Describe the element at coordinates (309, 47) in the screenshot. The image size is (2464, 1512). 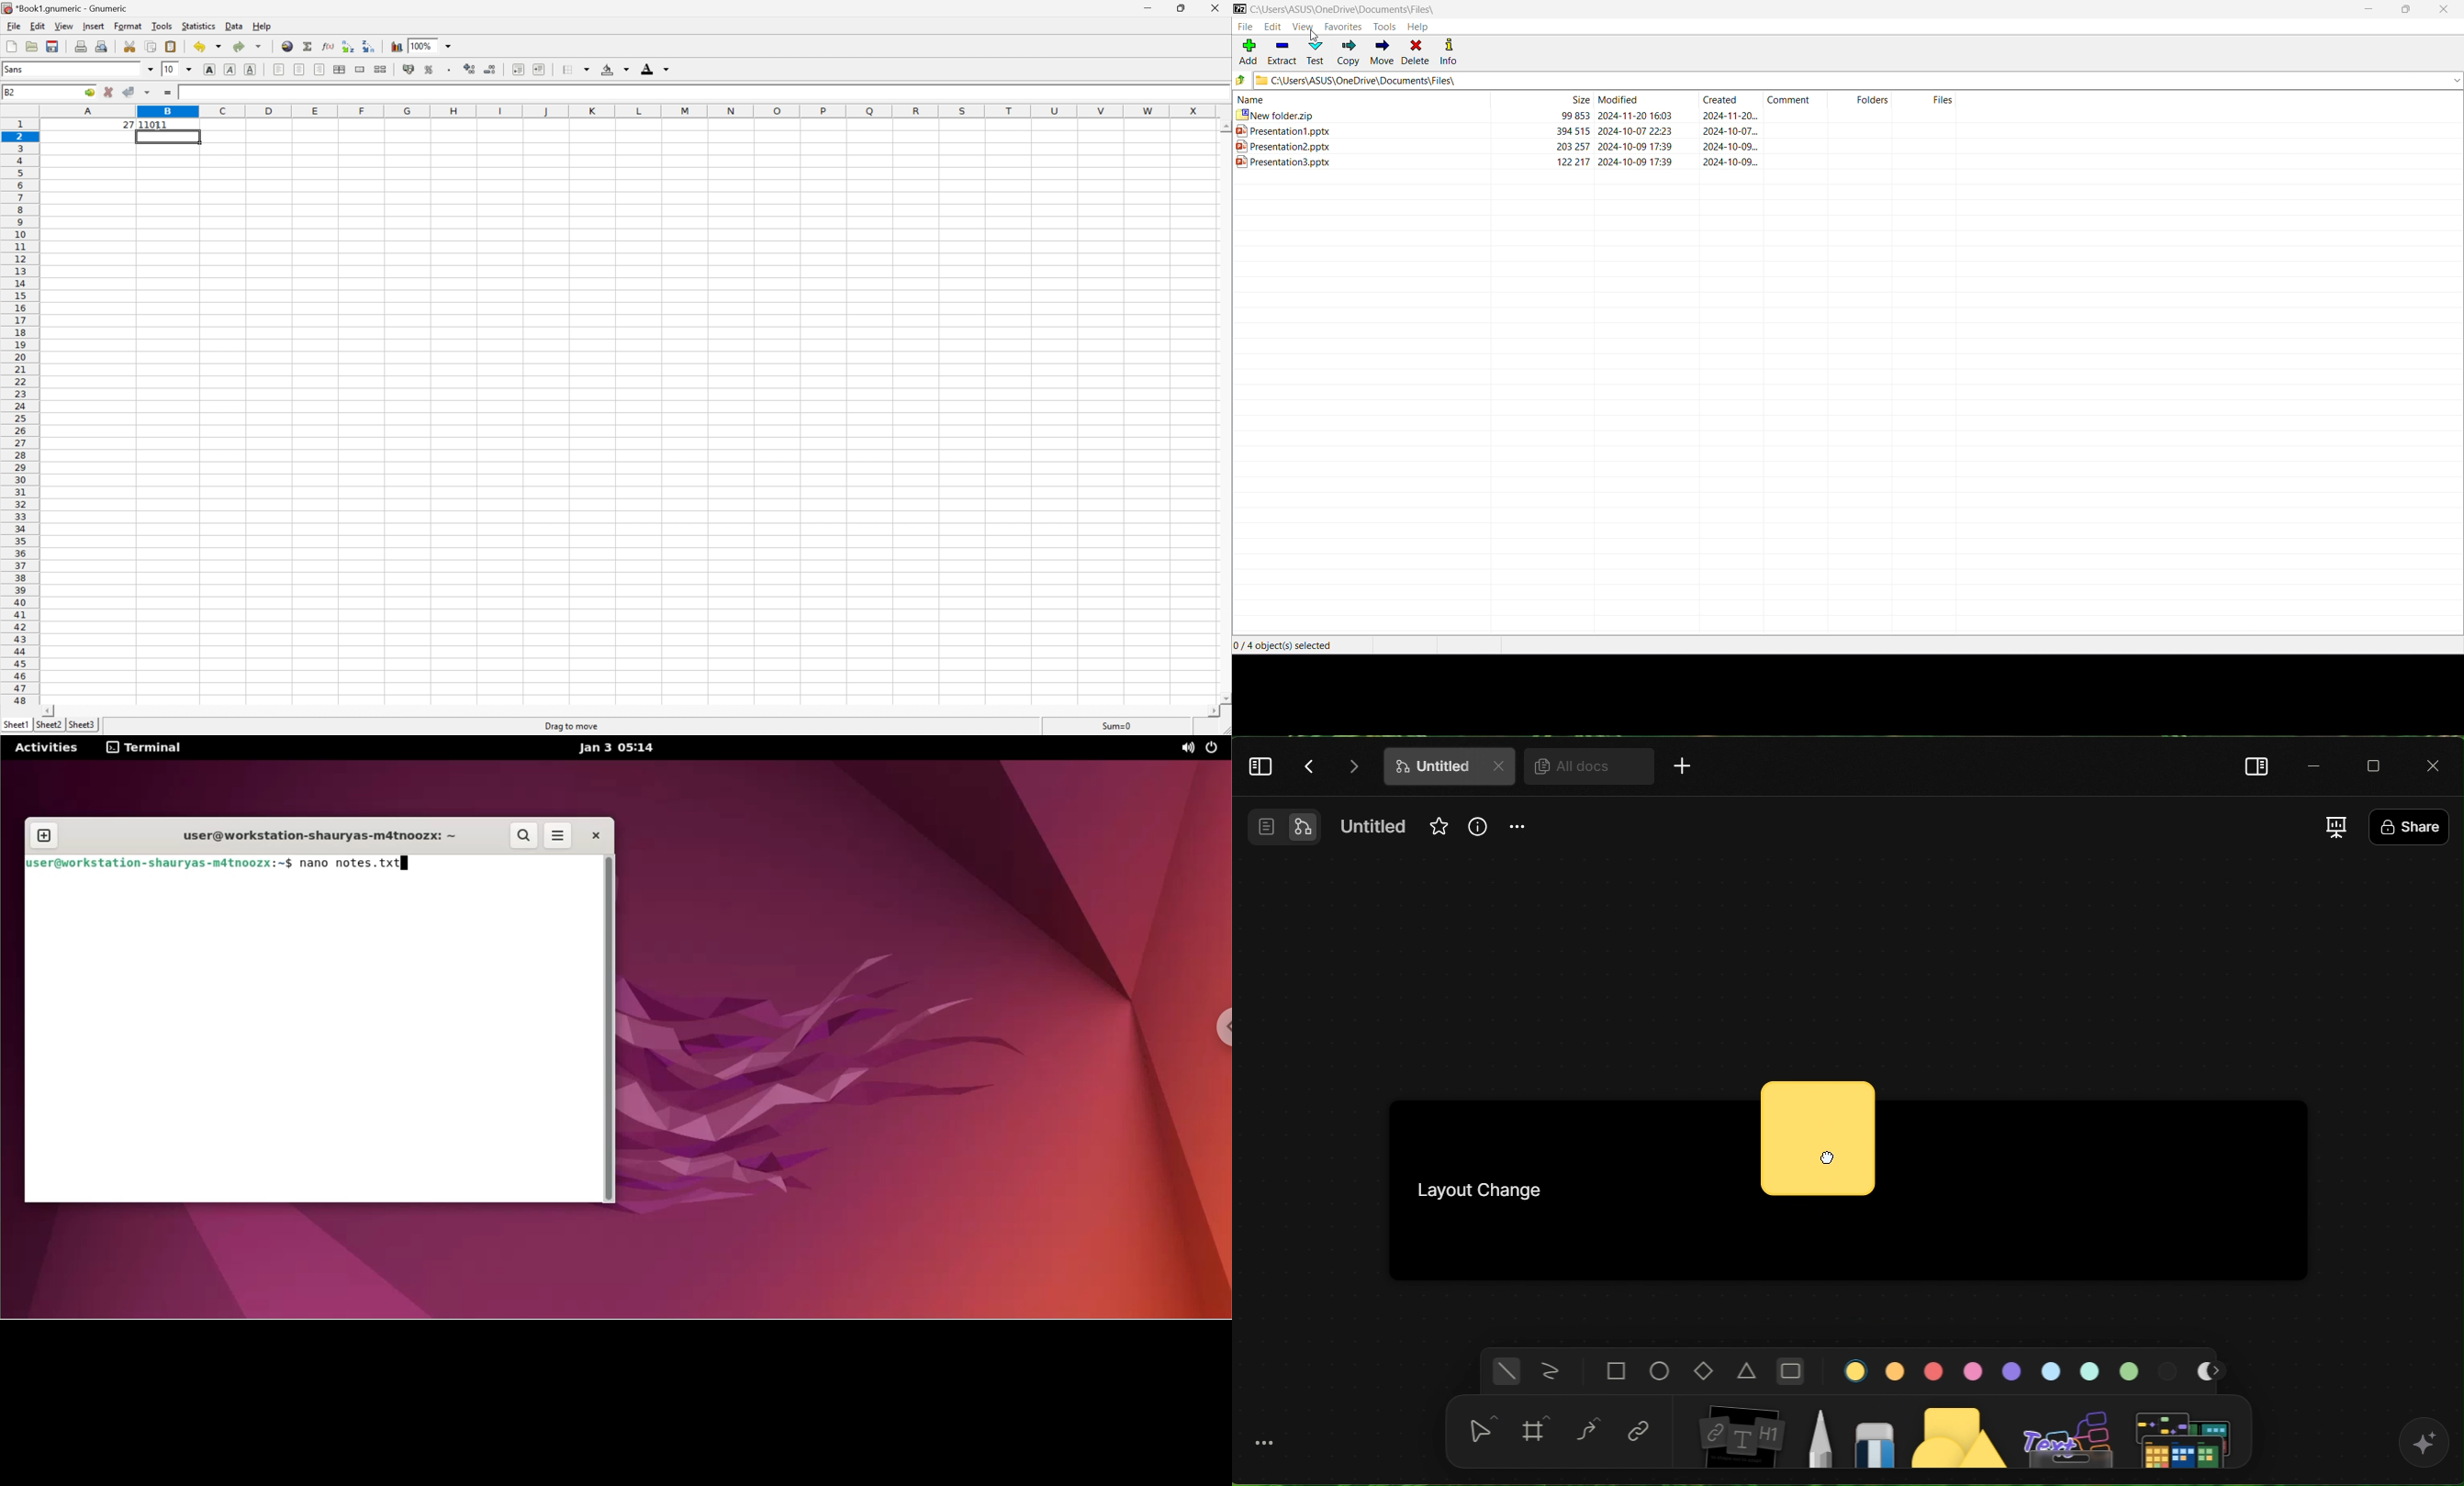
I see `Sum in current cell` at that location.